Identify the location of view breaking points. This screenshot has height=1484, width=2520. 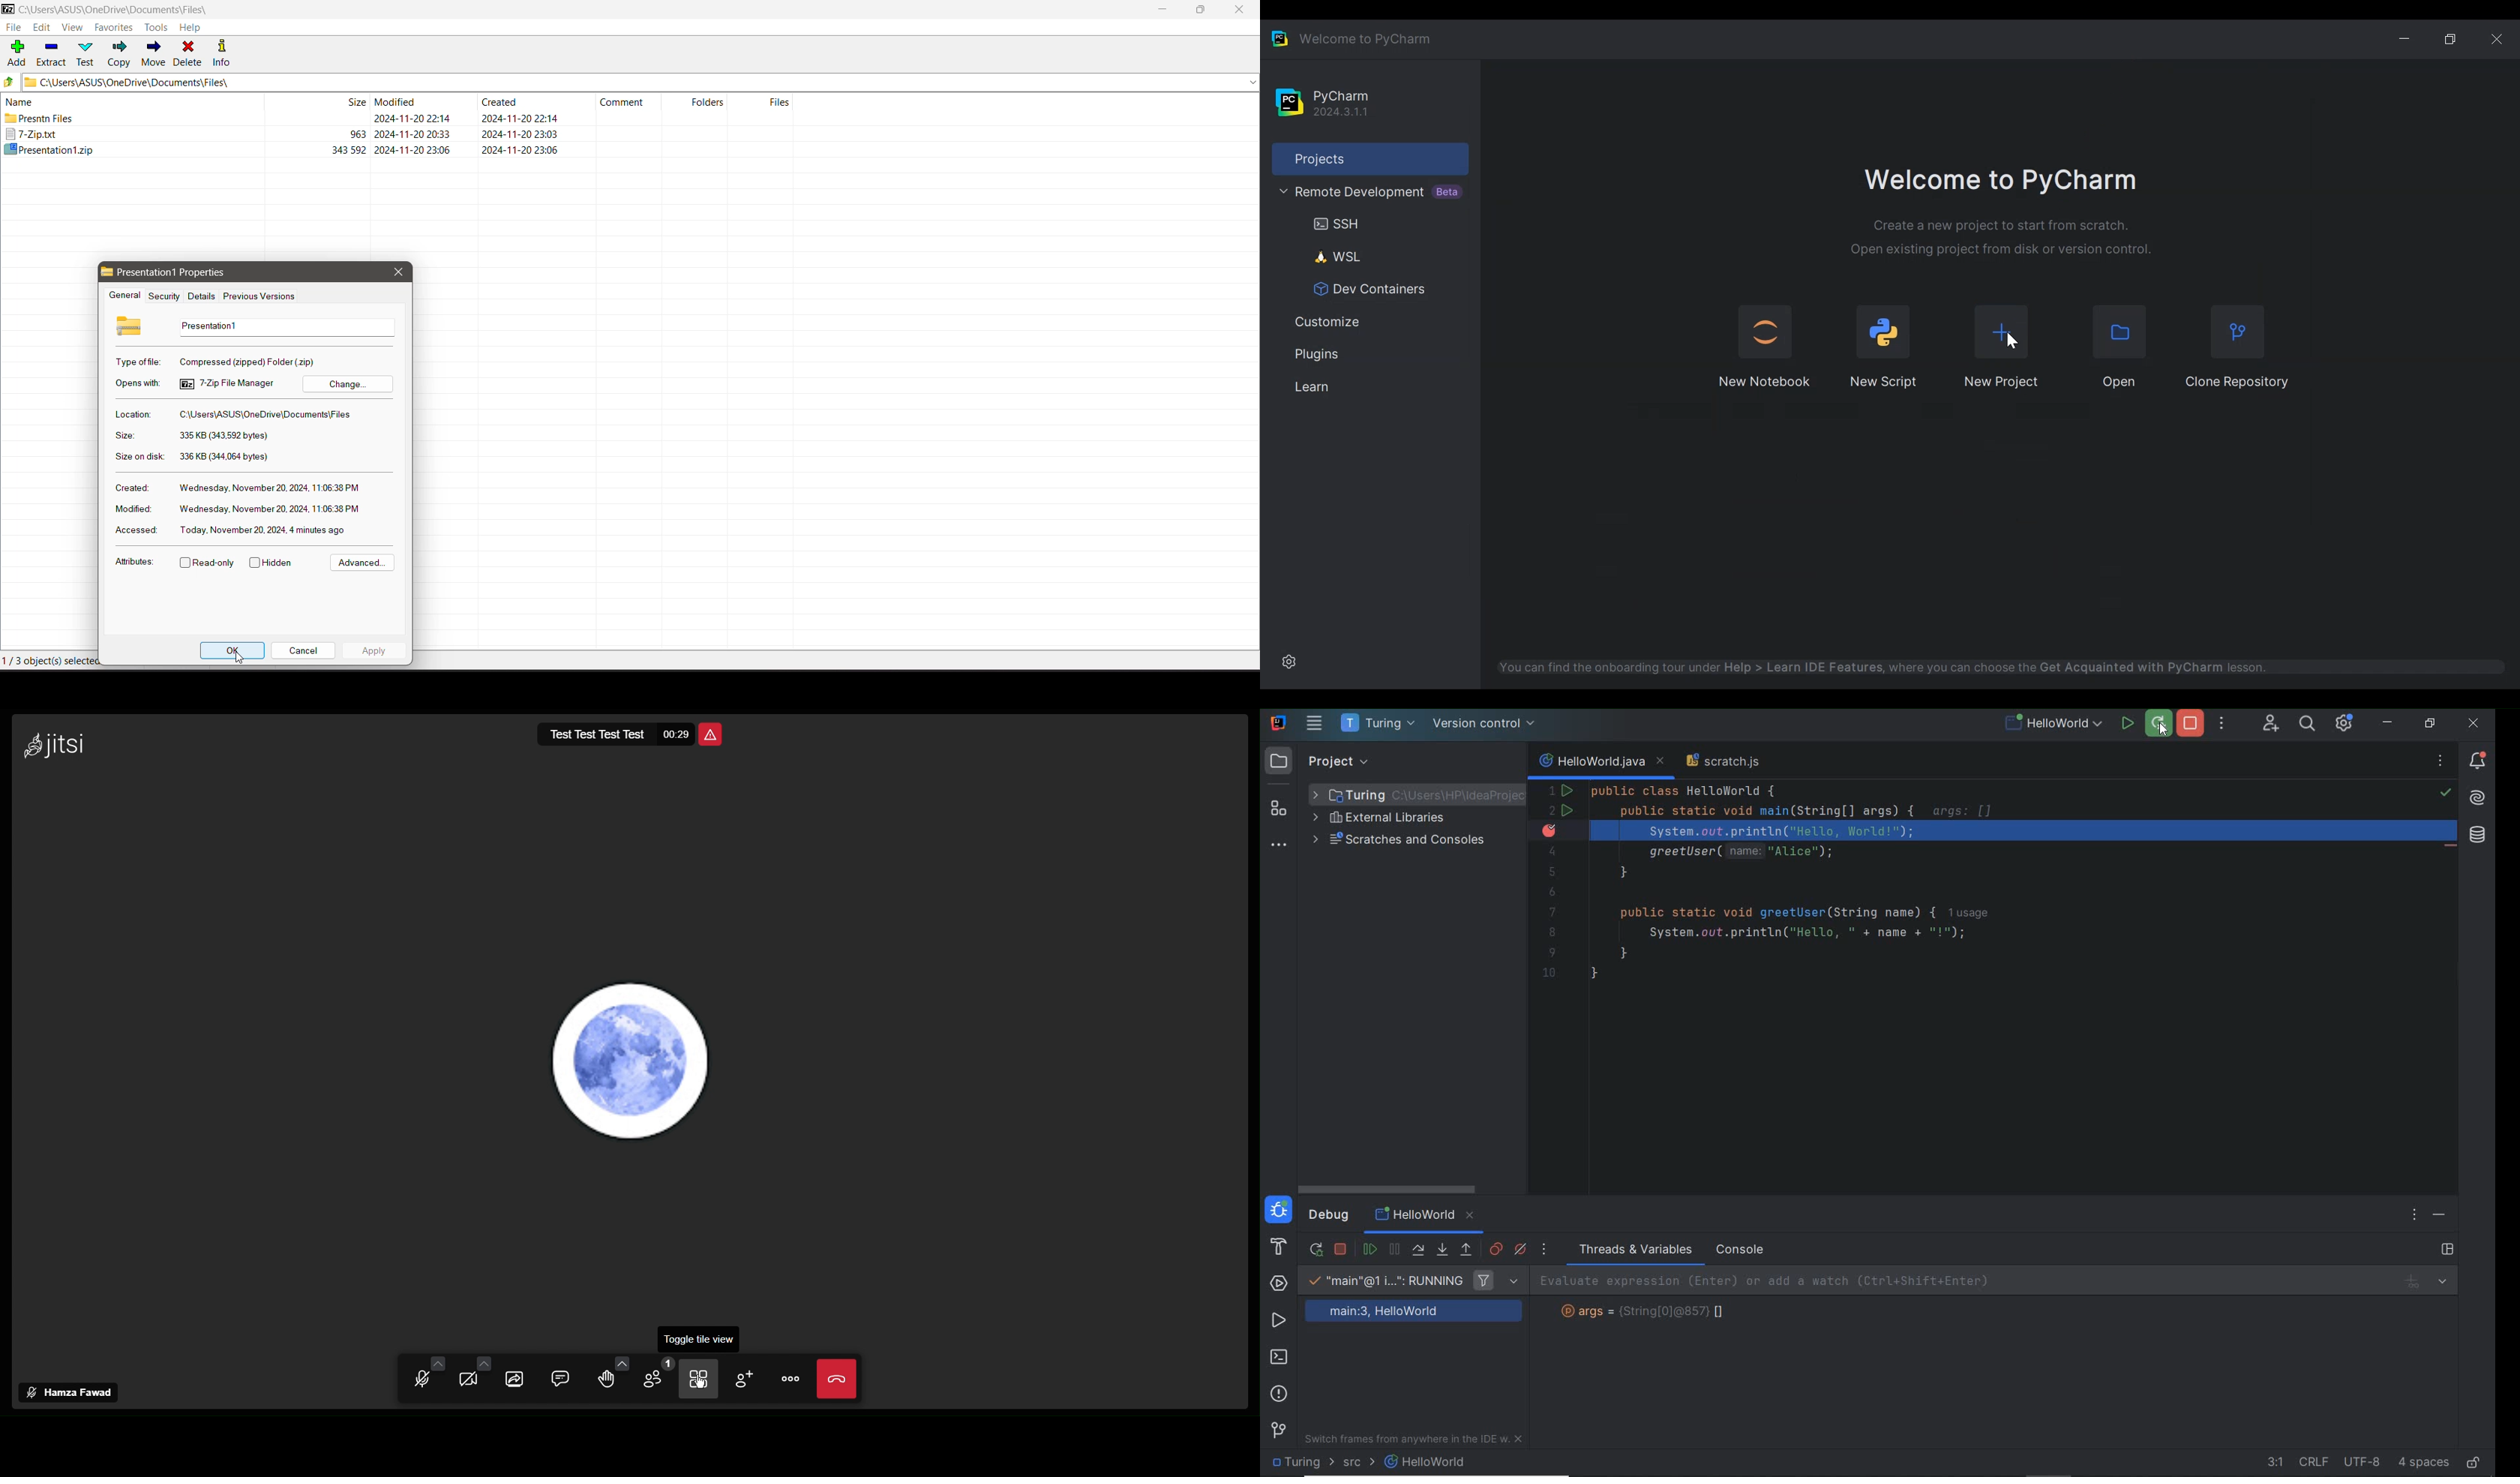
(1496, 1249).